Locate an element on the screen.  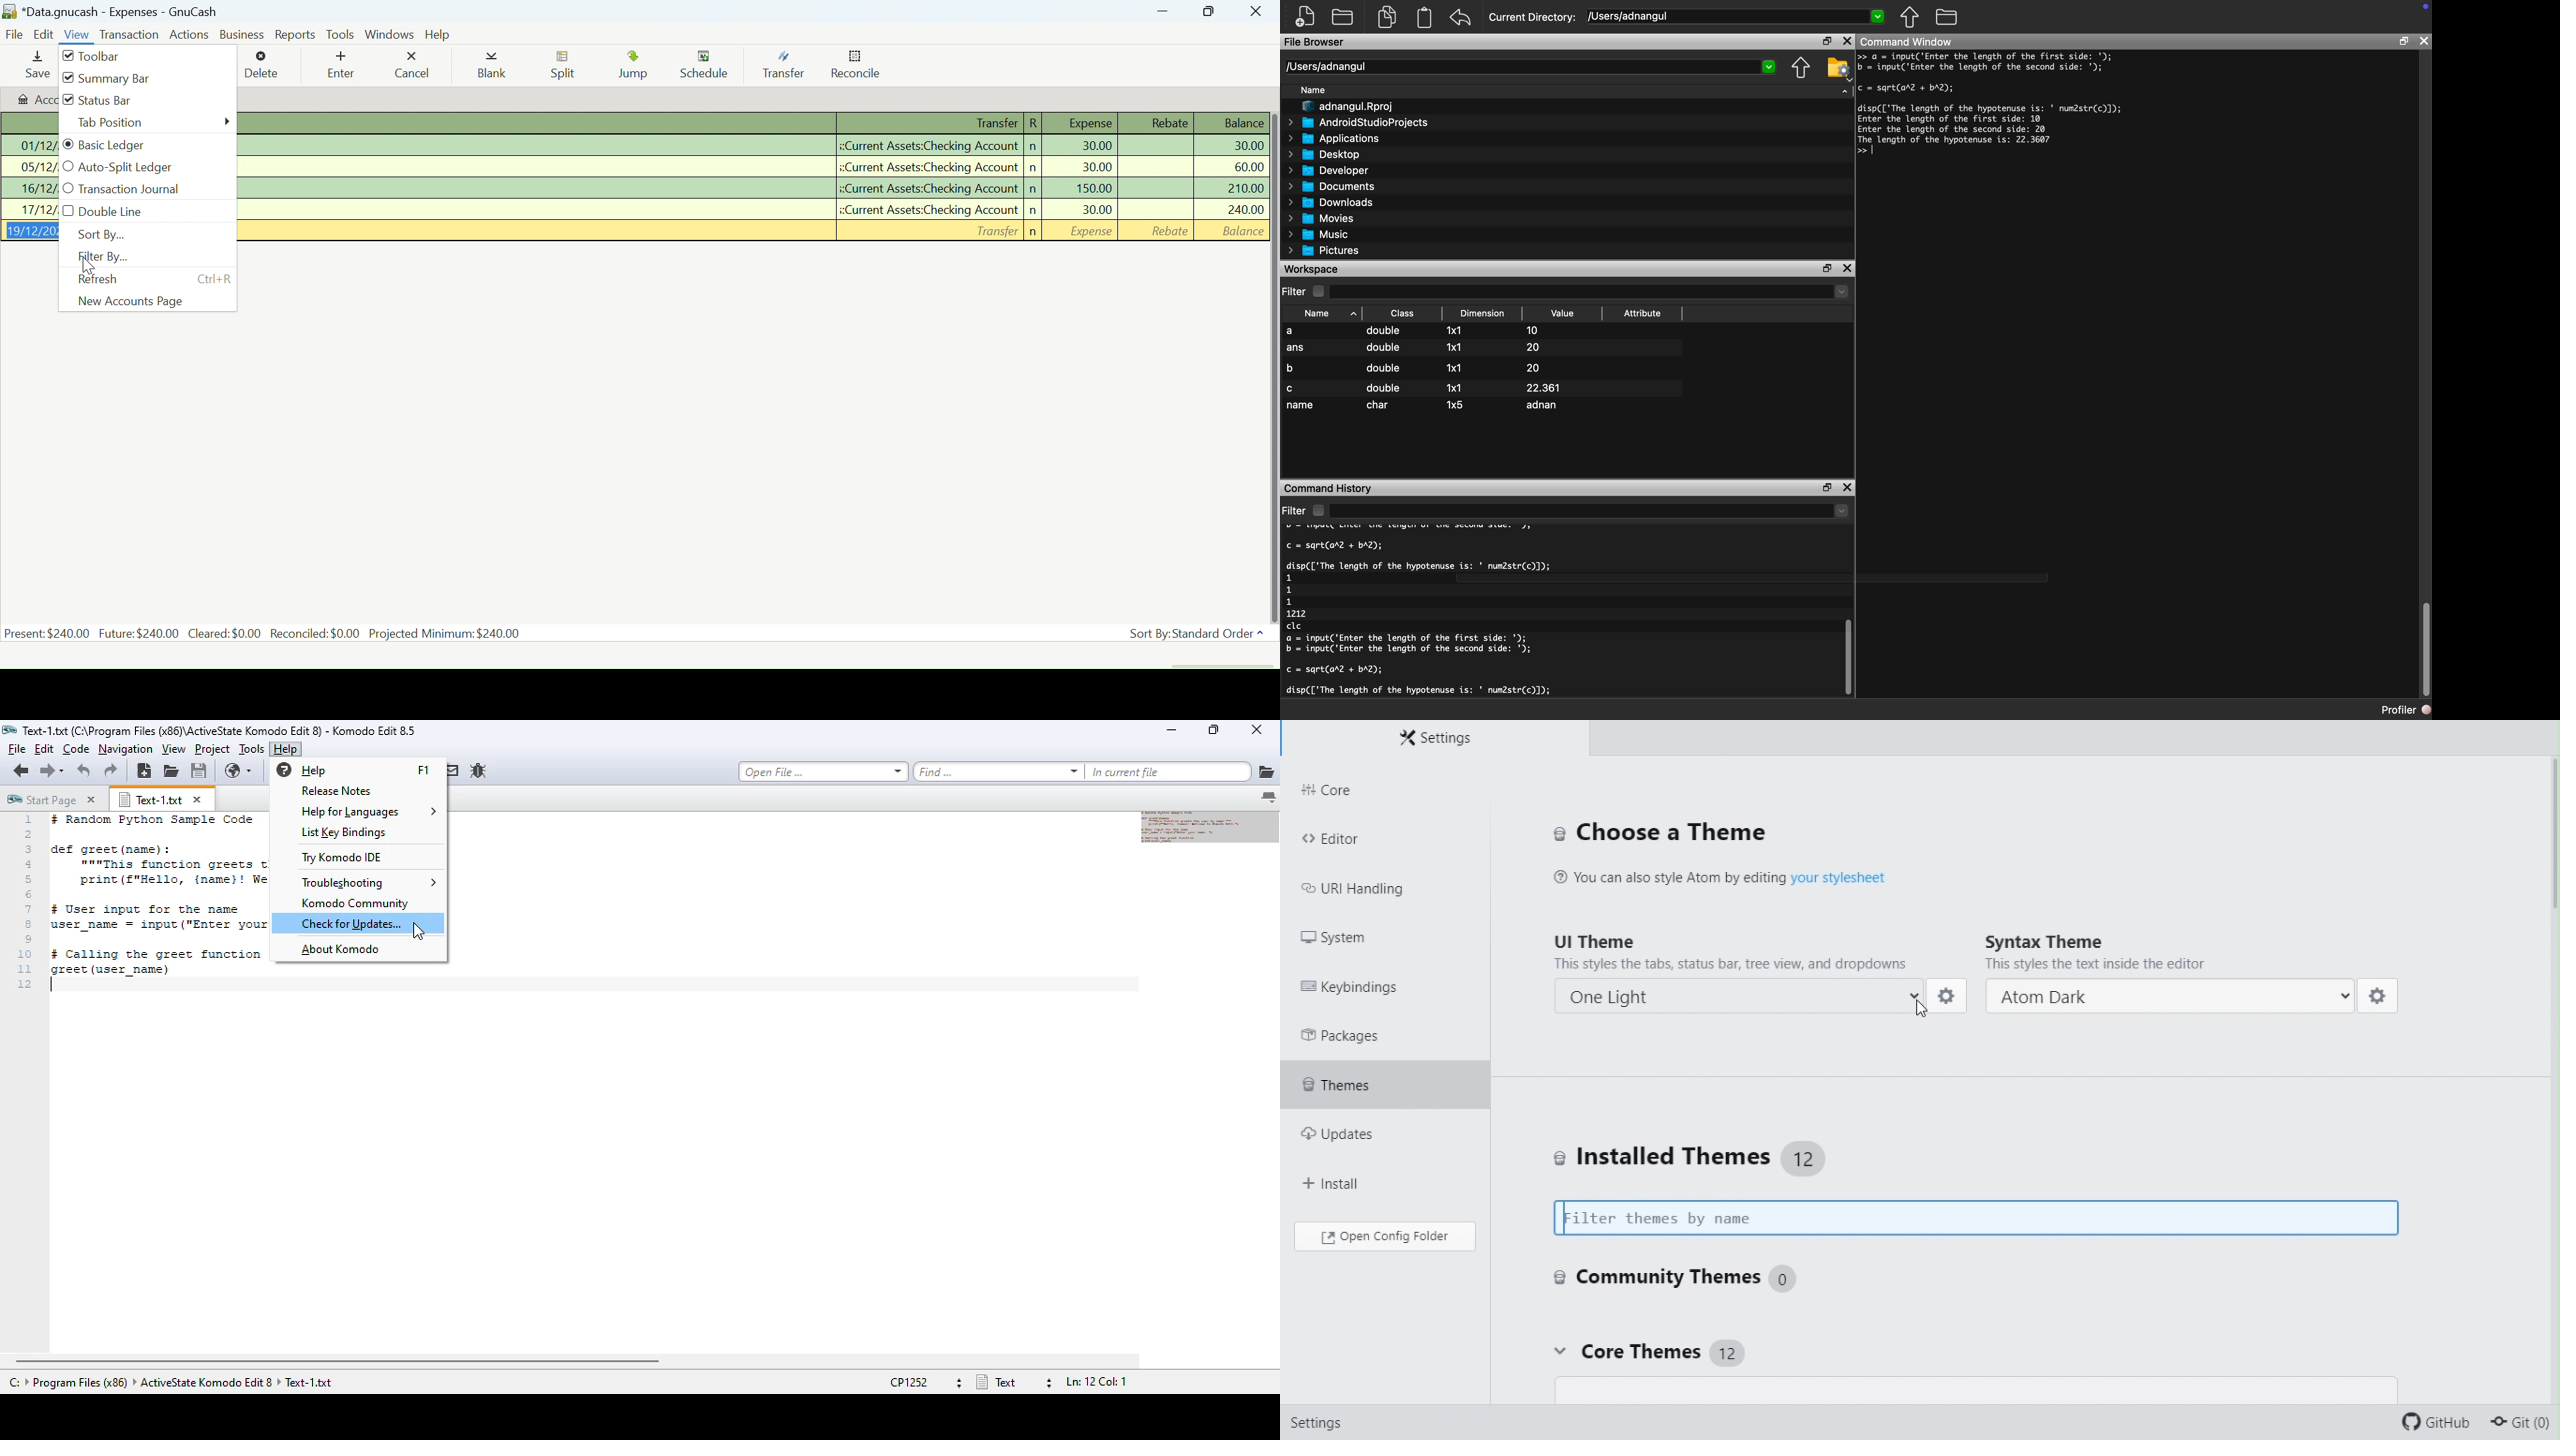
Double Line is located at coordinates (133, 213).